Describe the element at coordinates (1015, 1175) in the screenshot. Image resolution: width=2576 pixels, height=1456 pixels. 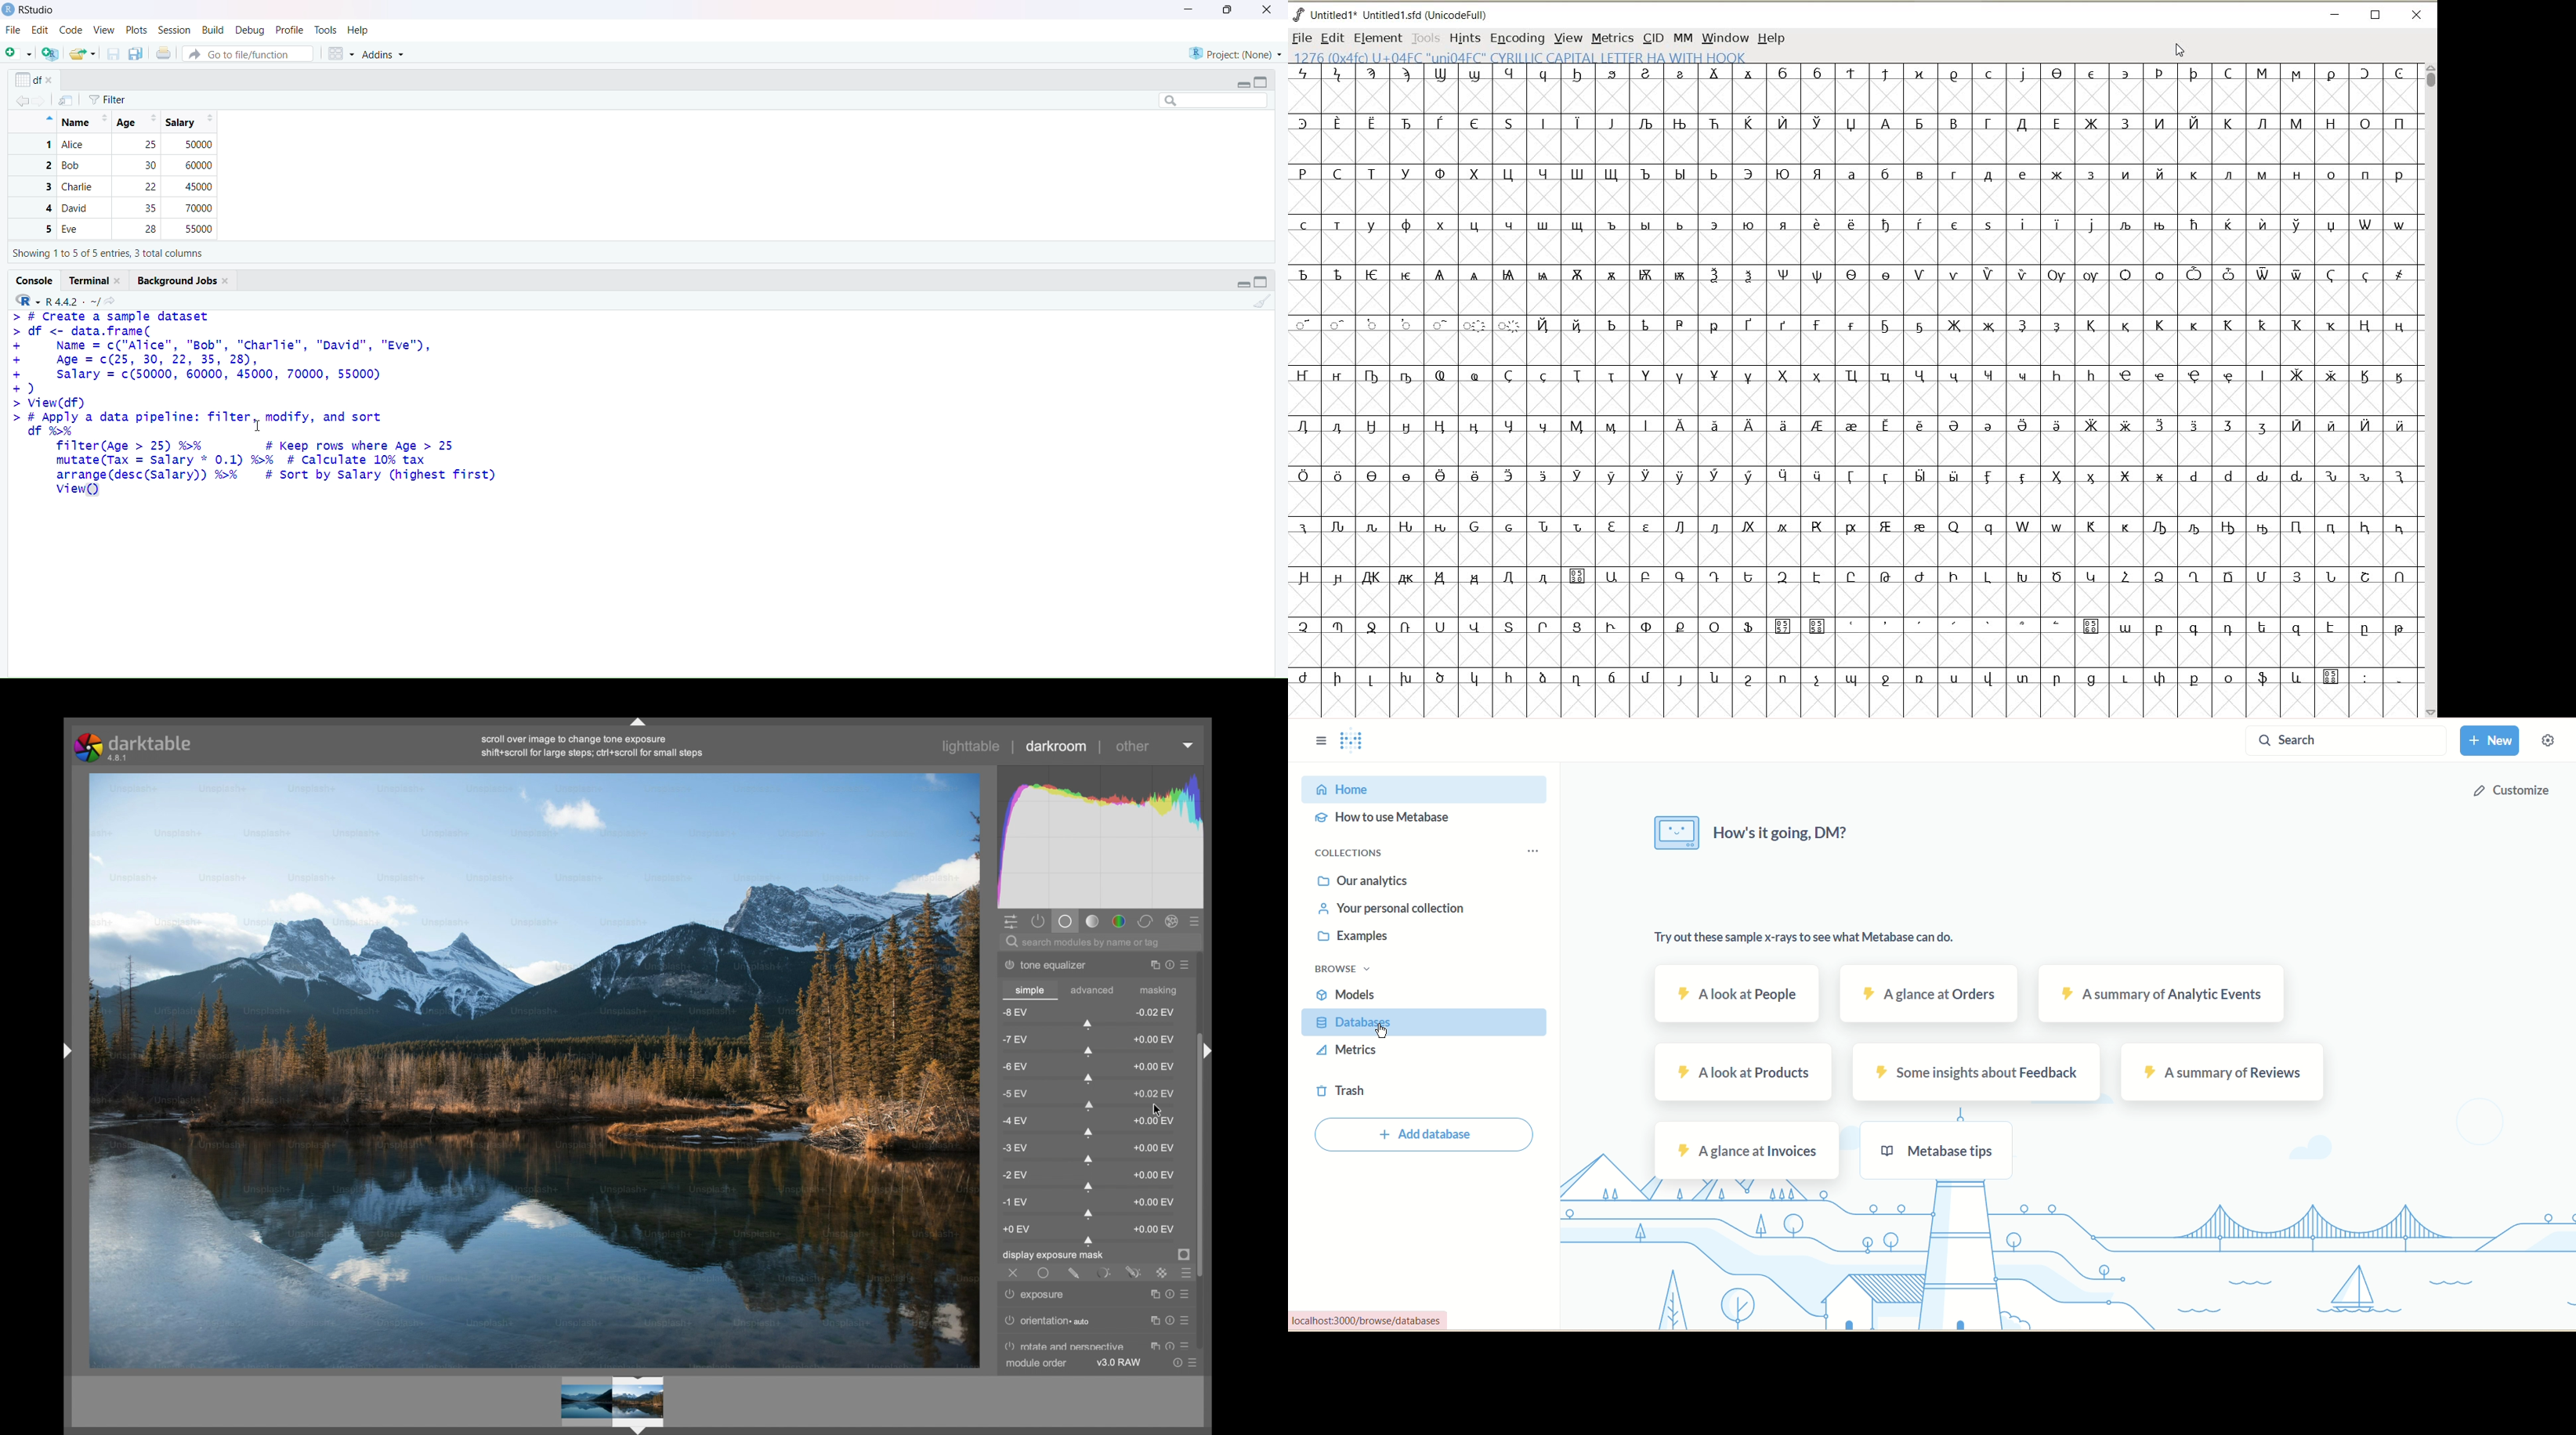
I see `-2 ev` at that location.